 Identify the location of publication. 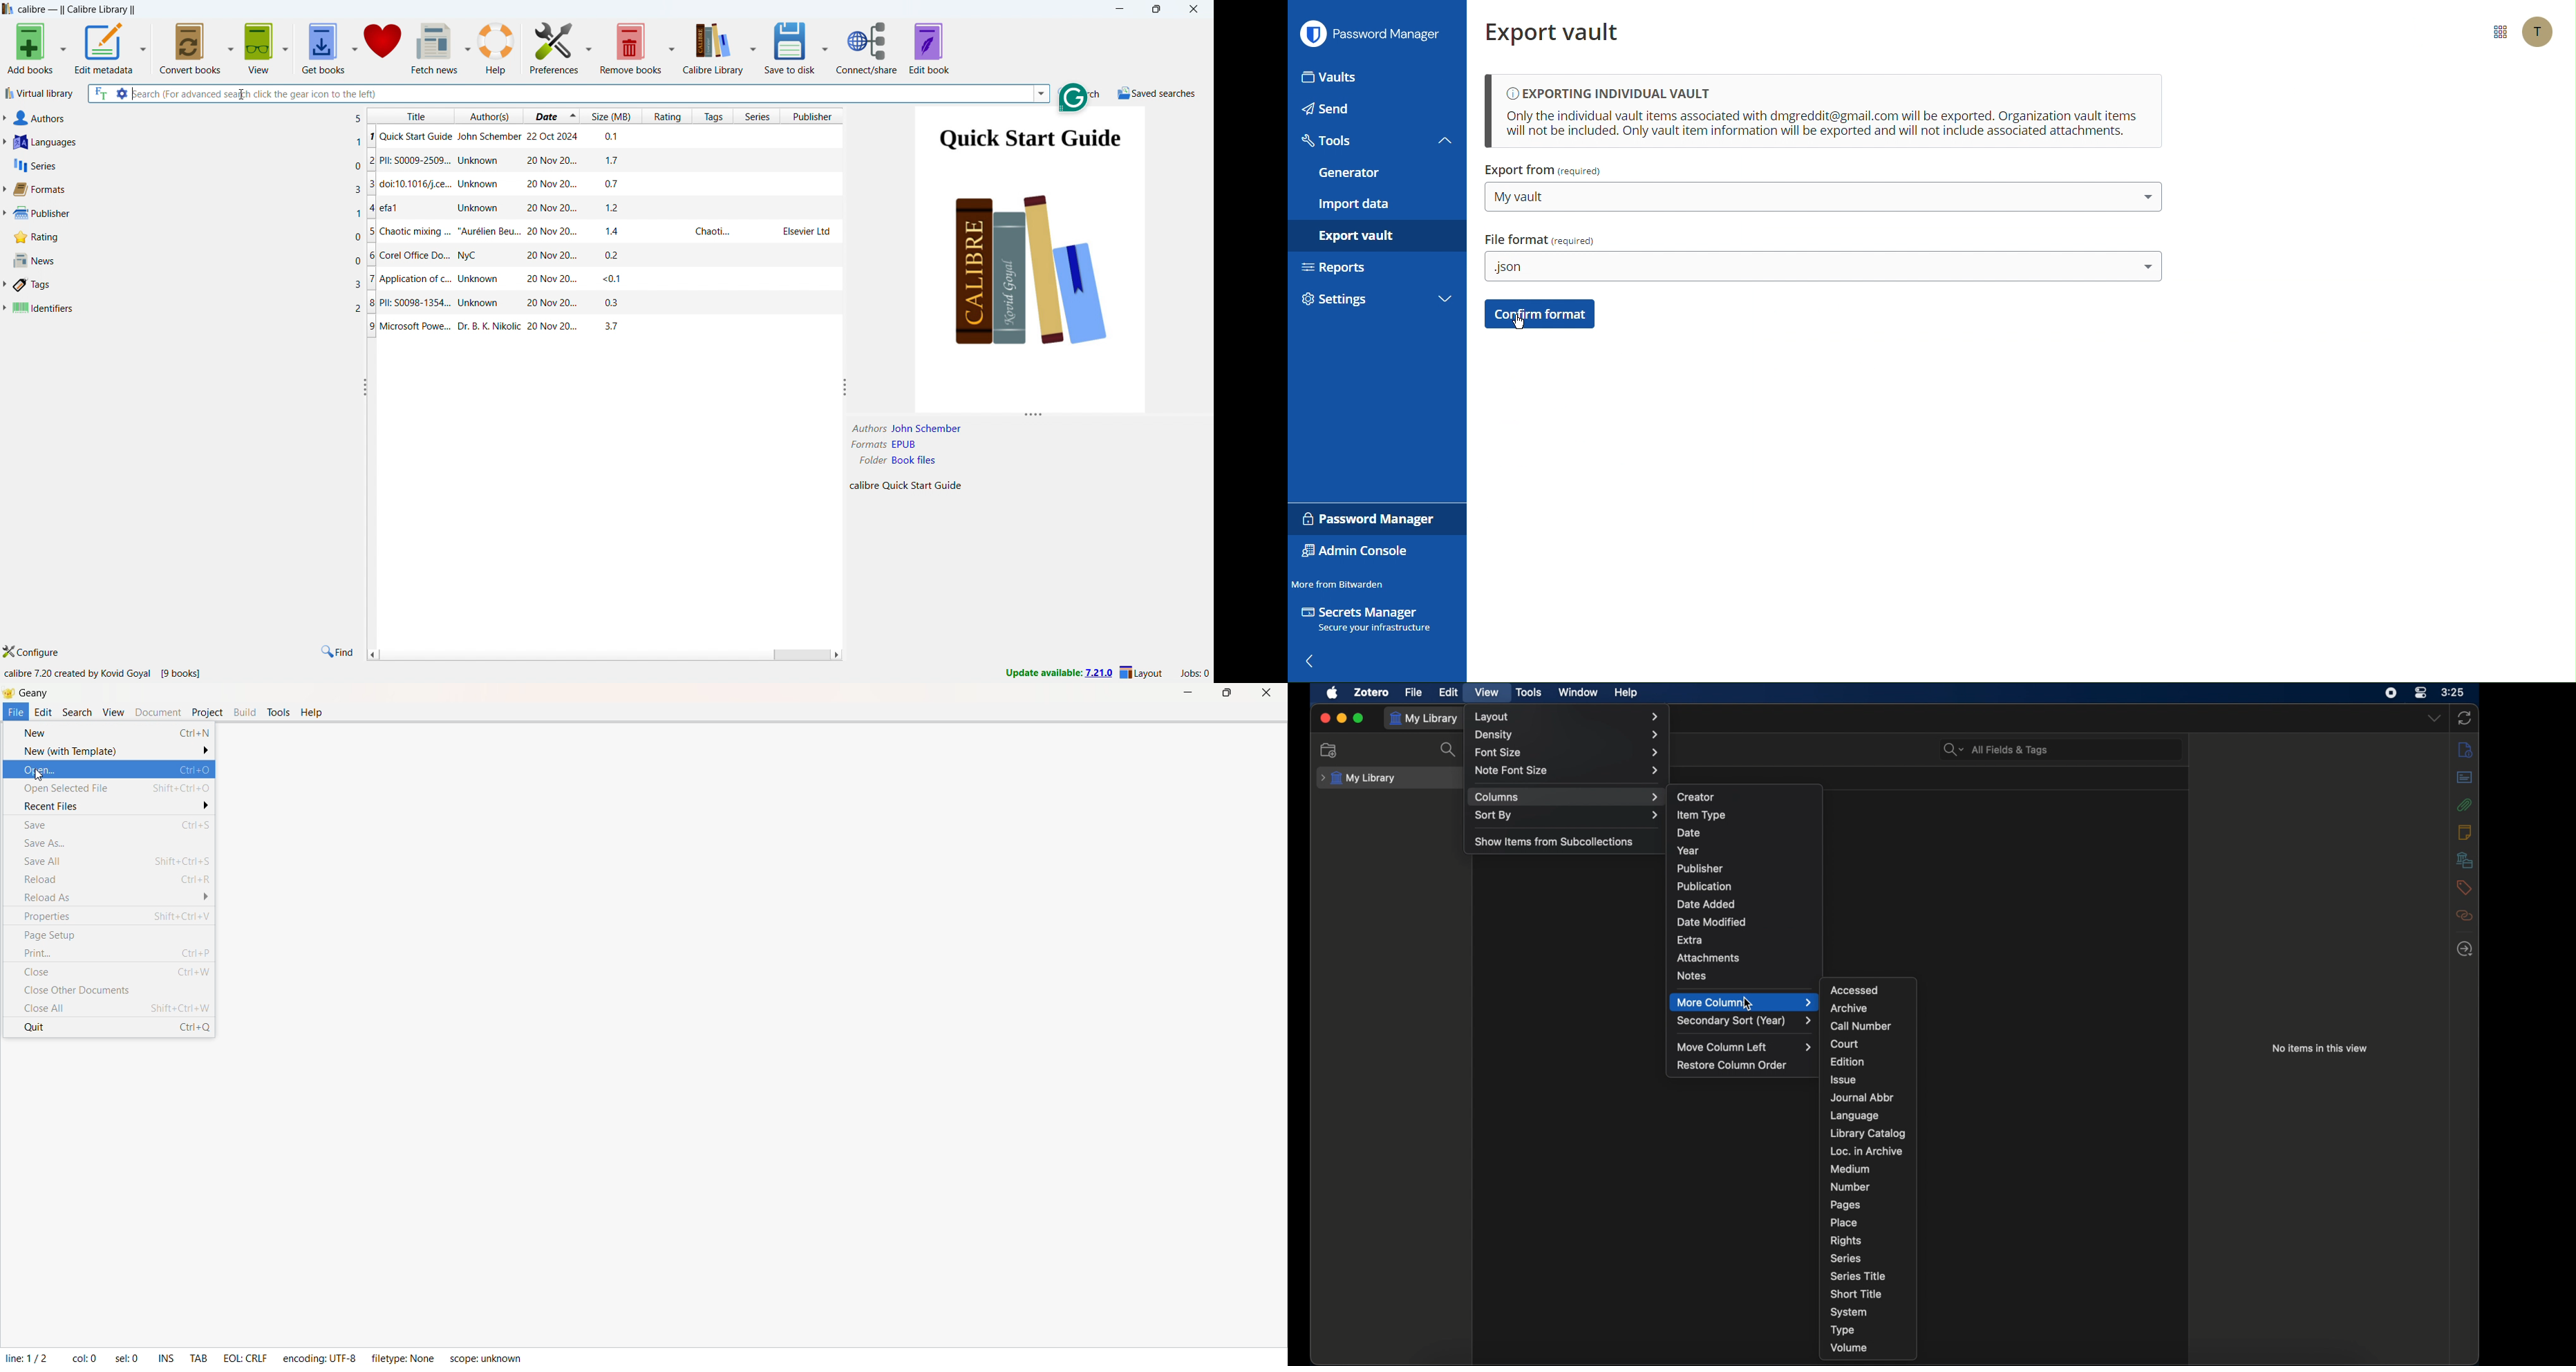
(1704, 886).